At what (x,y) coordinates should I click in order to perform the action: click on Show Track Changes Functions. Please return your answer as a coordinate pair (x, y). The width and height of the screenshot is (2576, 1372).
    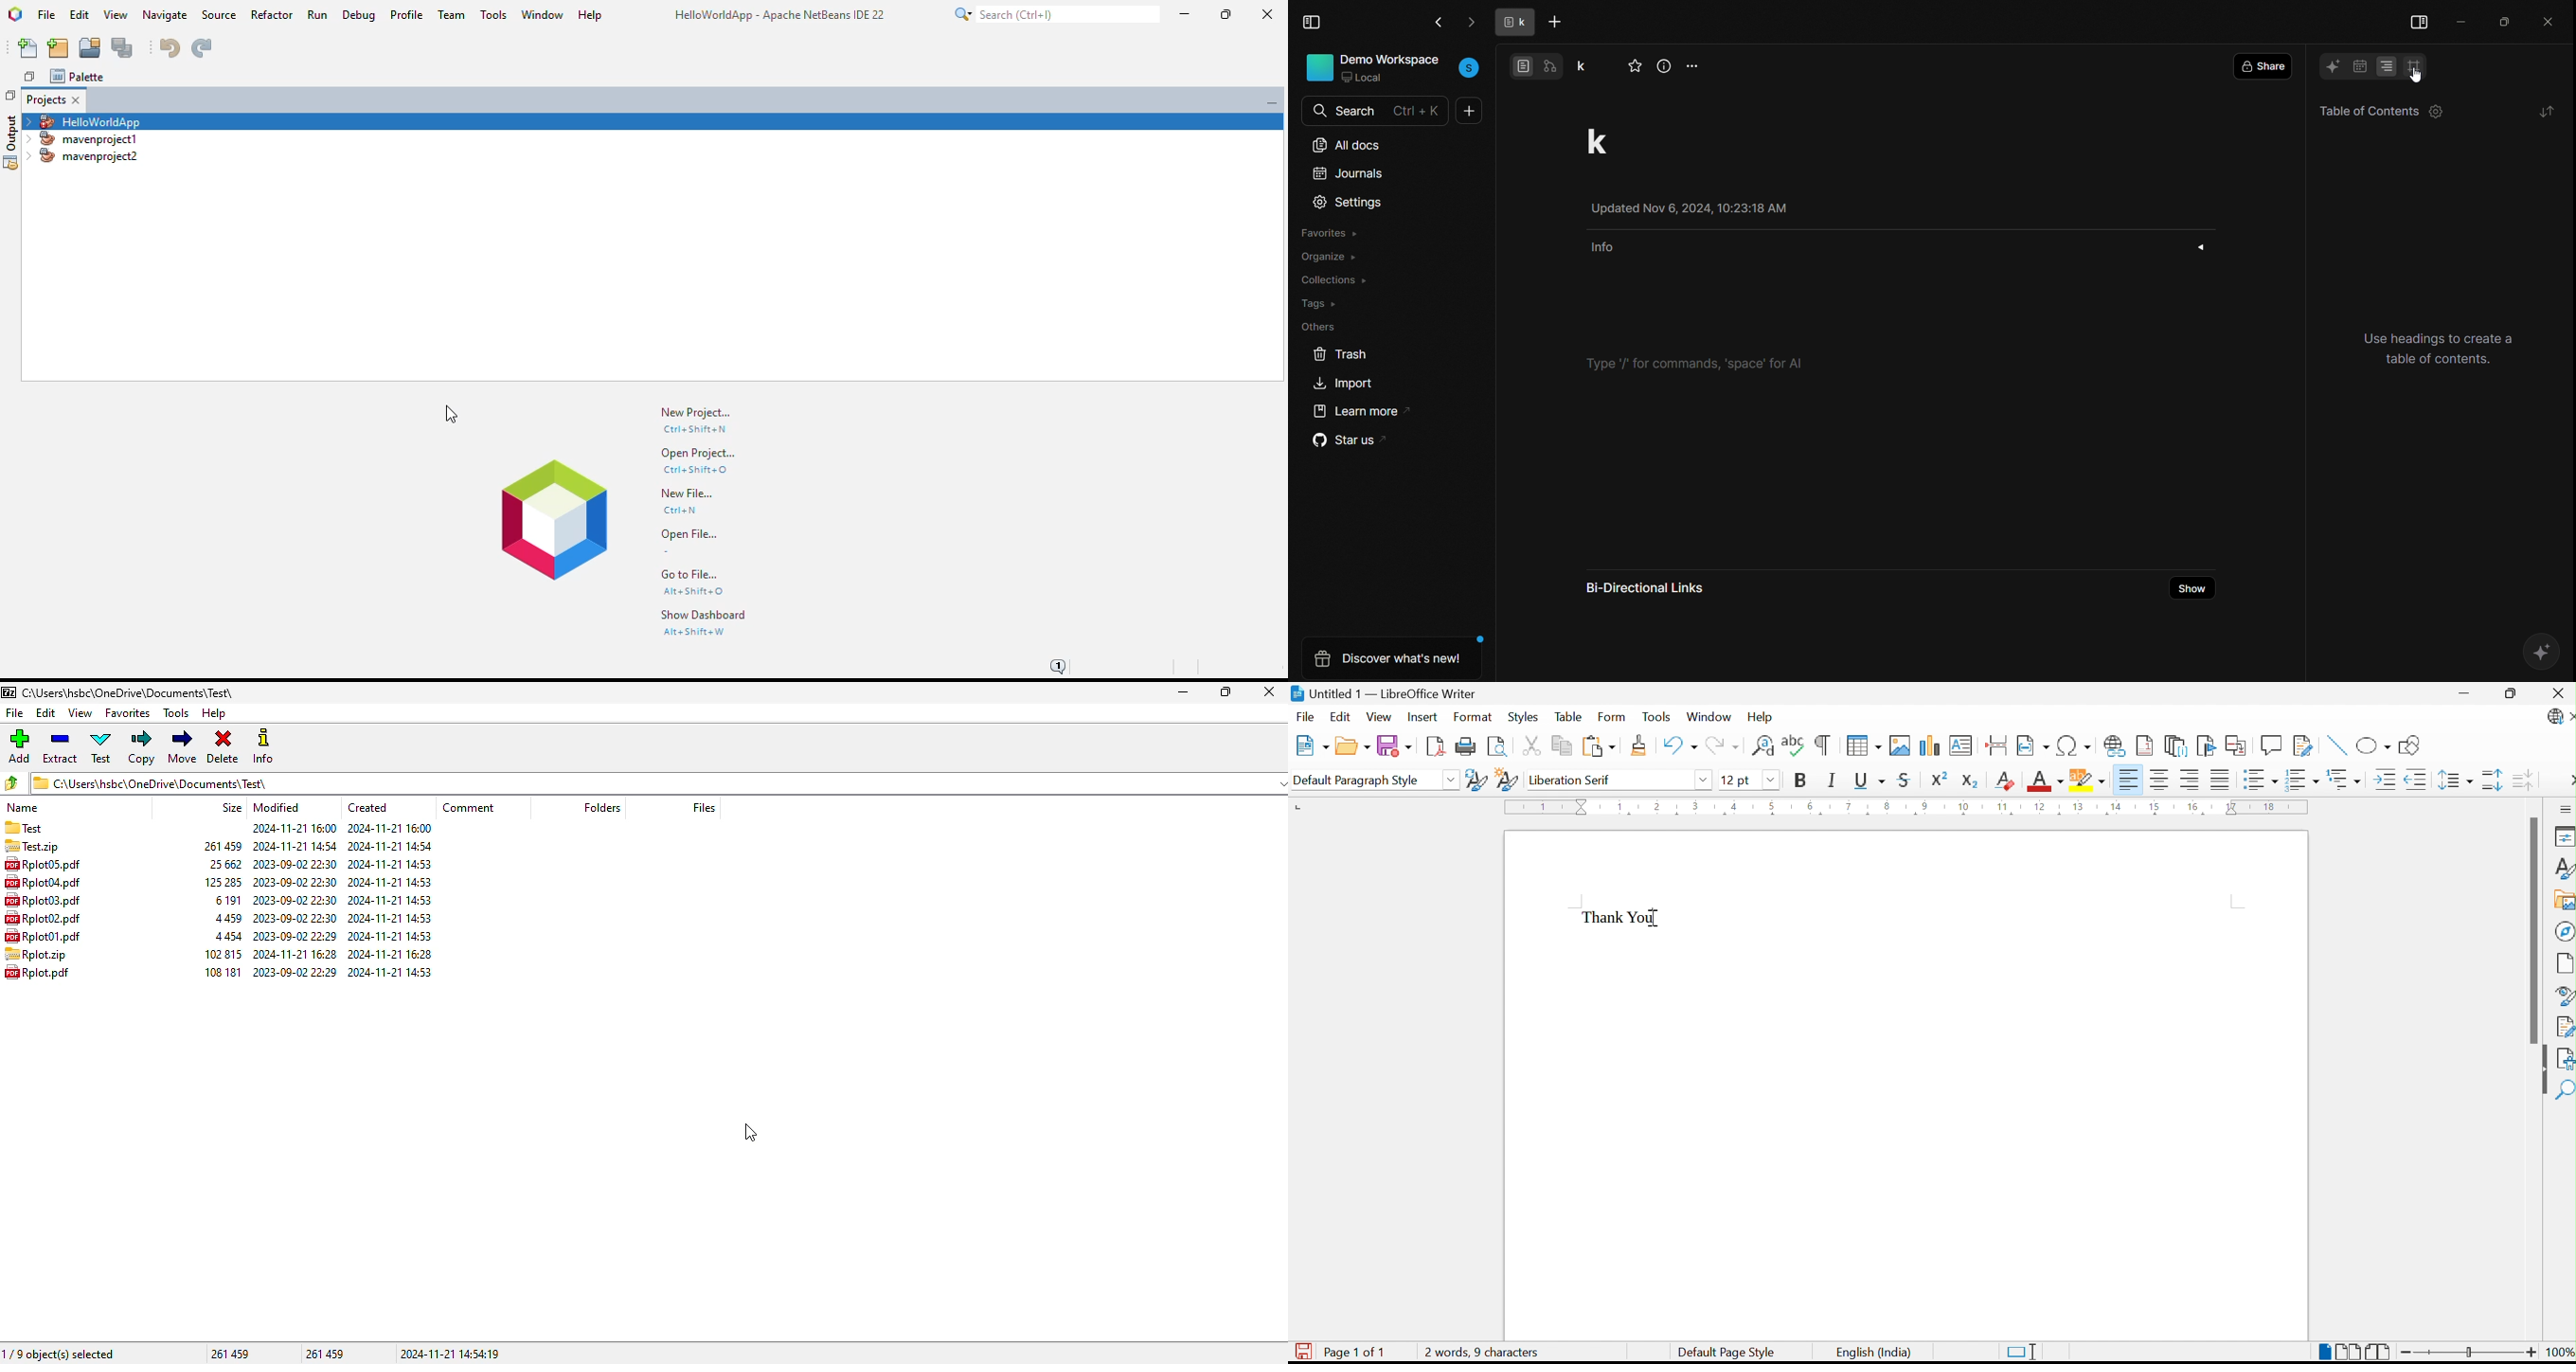
    Looking at the image, I should click on (2304, 745).